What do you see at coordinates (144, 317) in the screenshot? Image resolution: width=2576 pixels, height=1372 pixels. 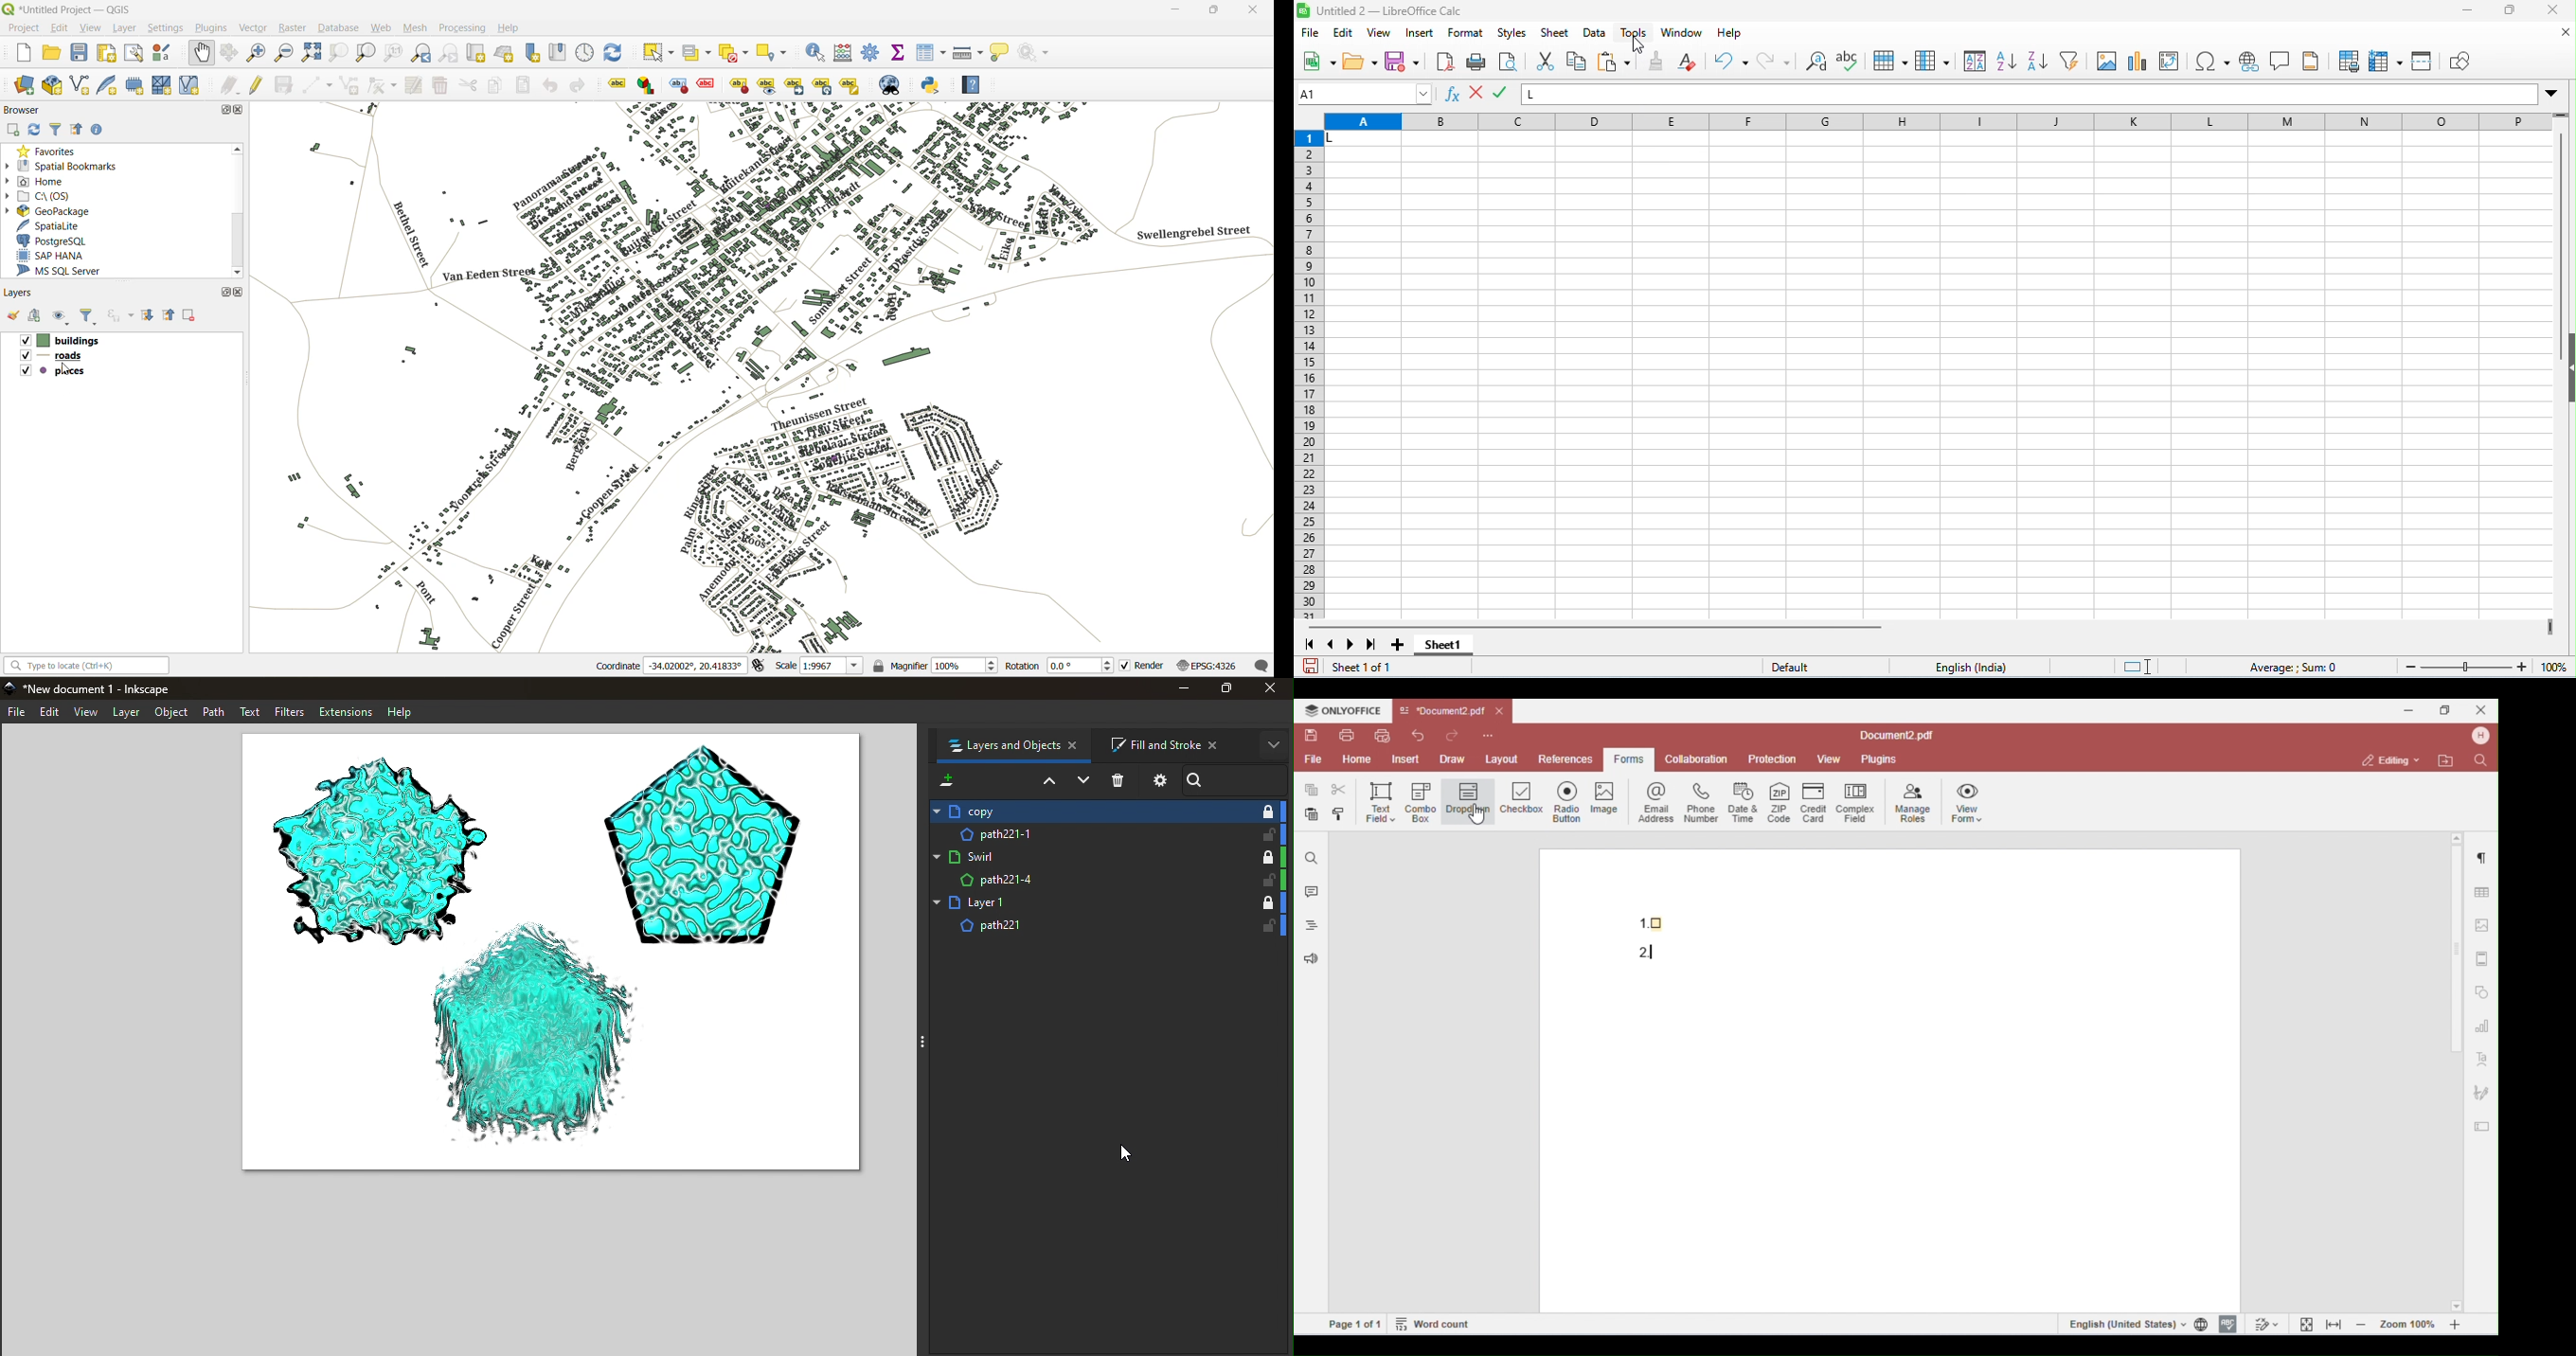 I see `expand all` at bounding box center [144, 317].